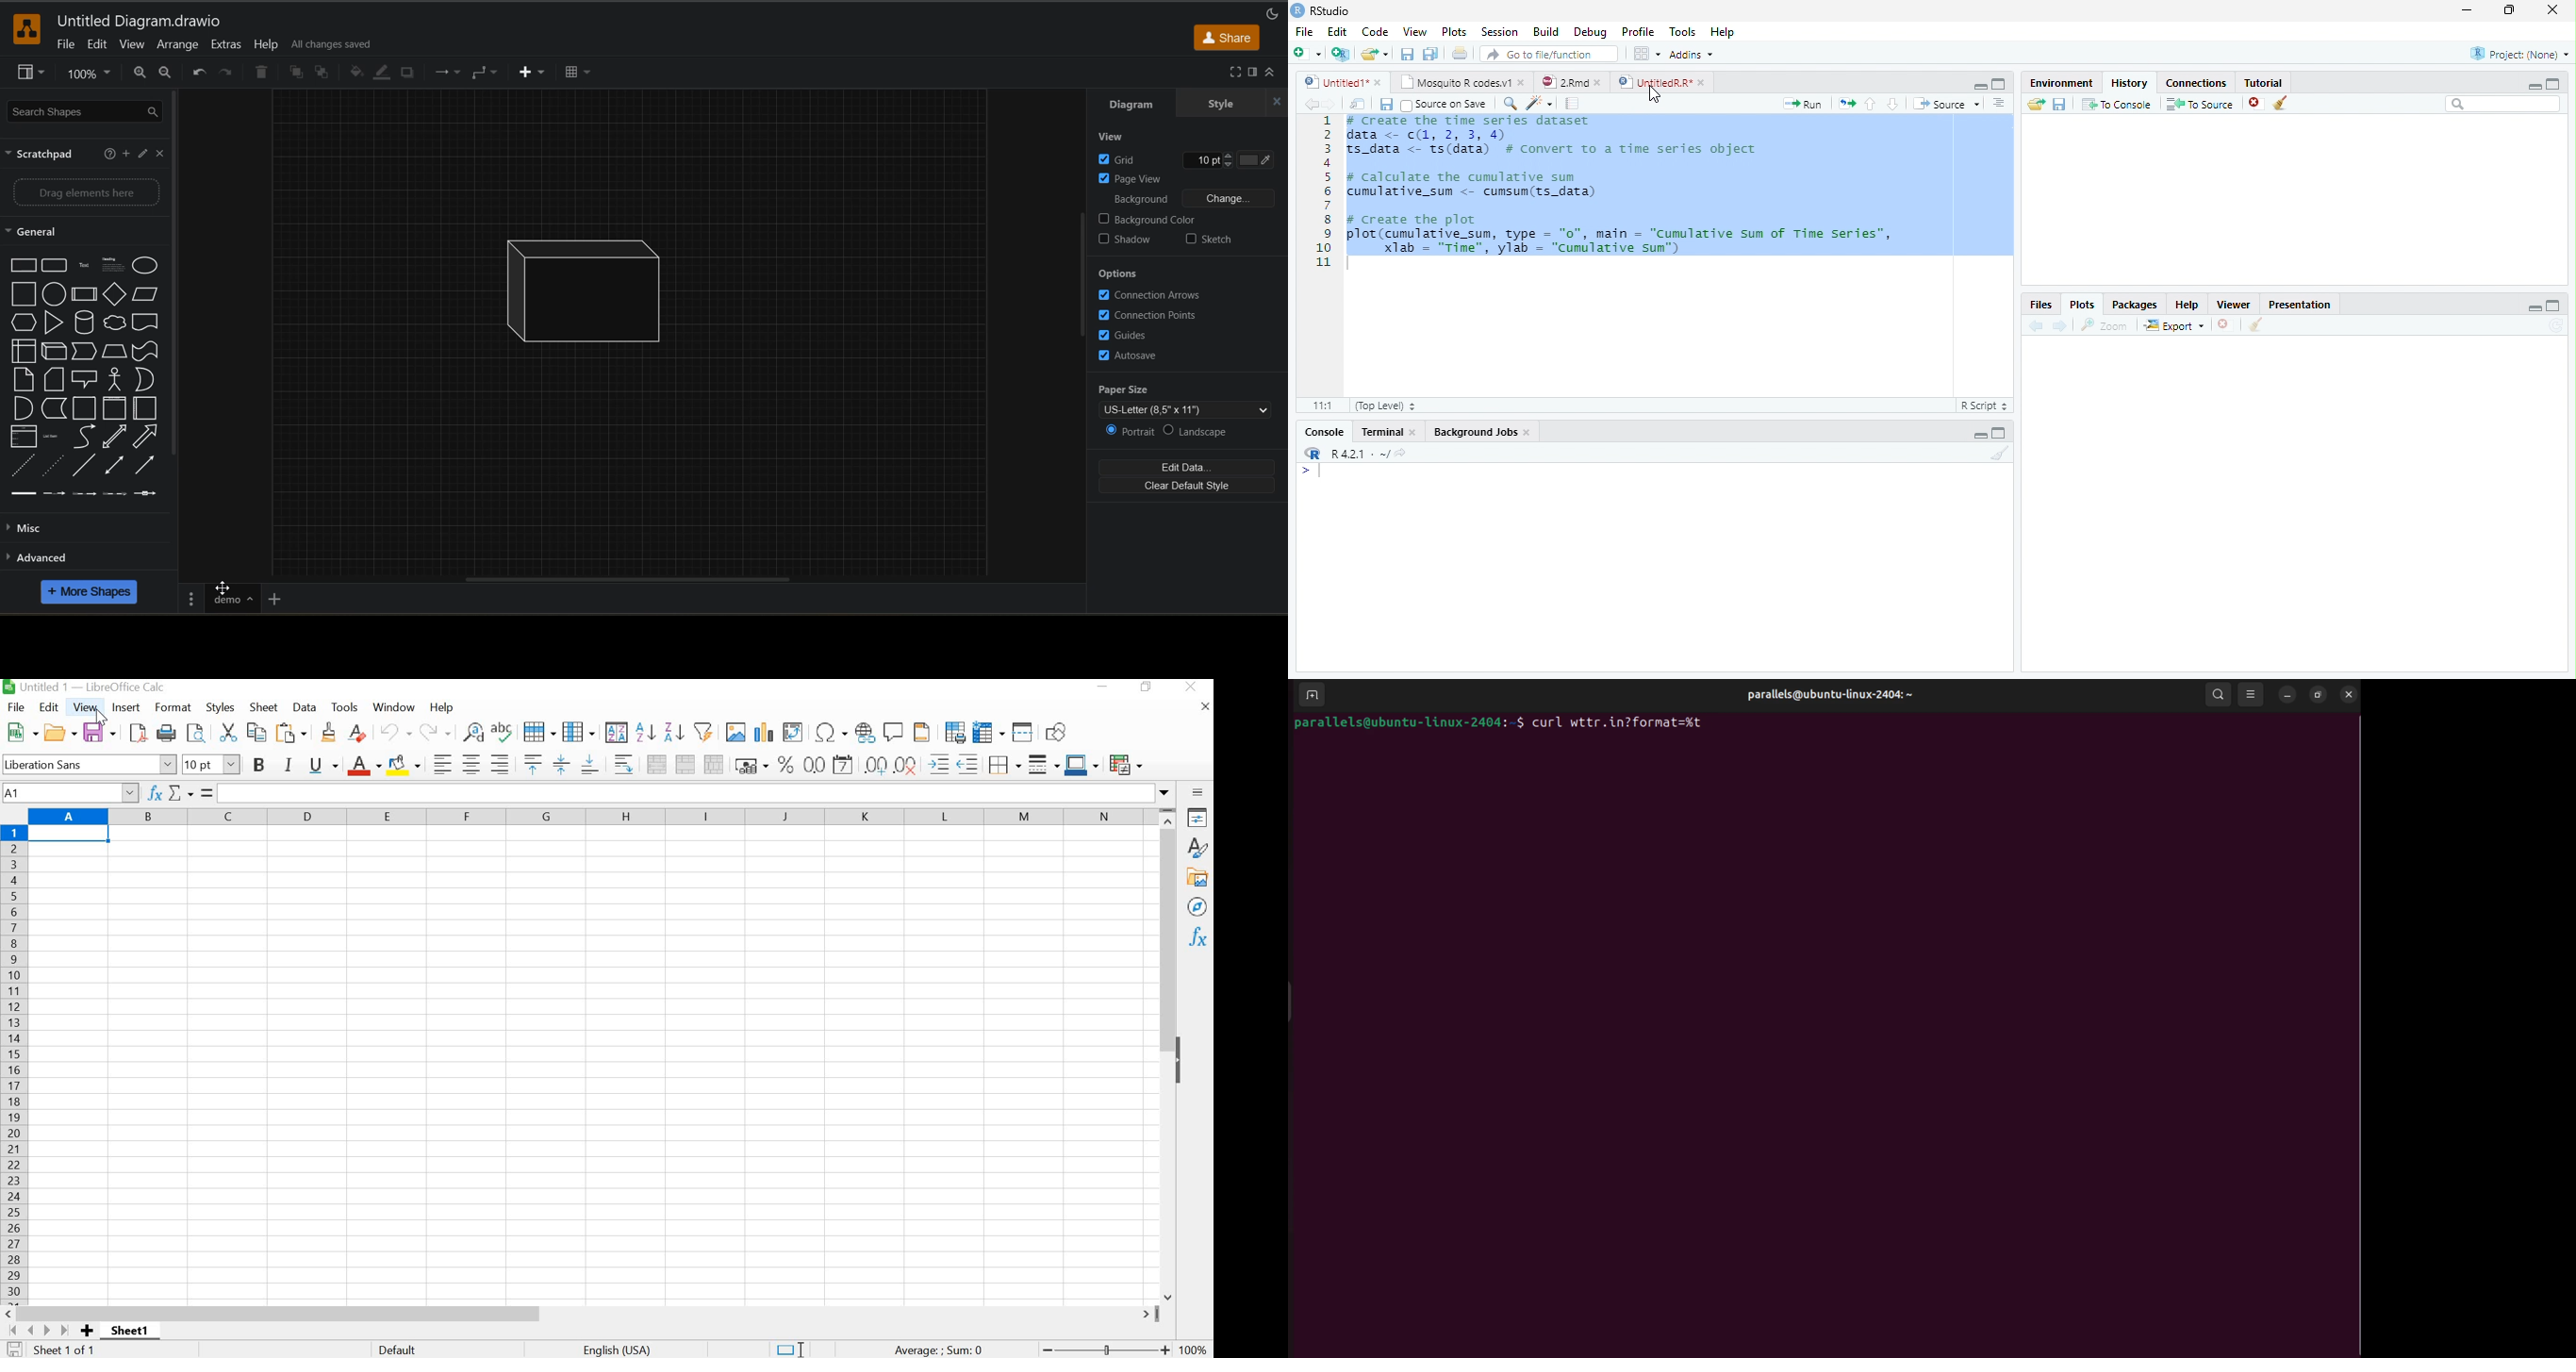  What do you see at coordinates (1544, 33) in the screenshot?
I see `Build` at bounding box center [1544, 33].